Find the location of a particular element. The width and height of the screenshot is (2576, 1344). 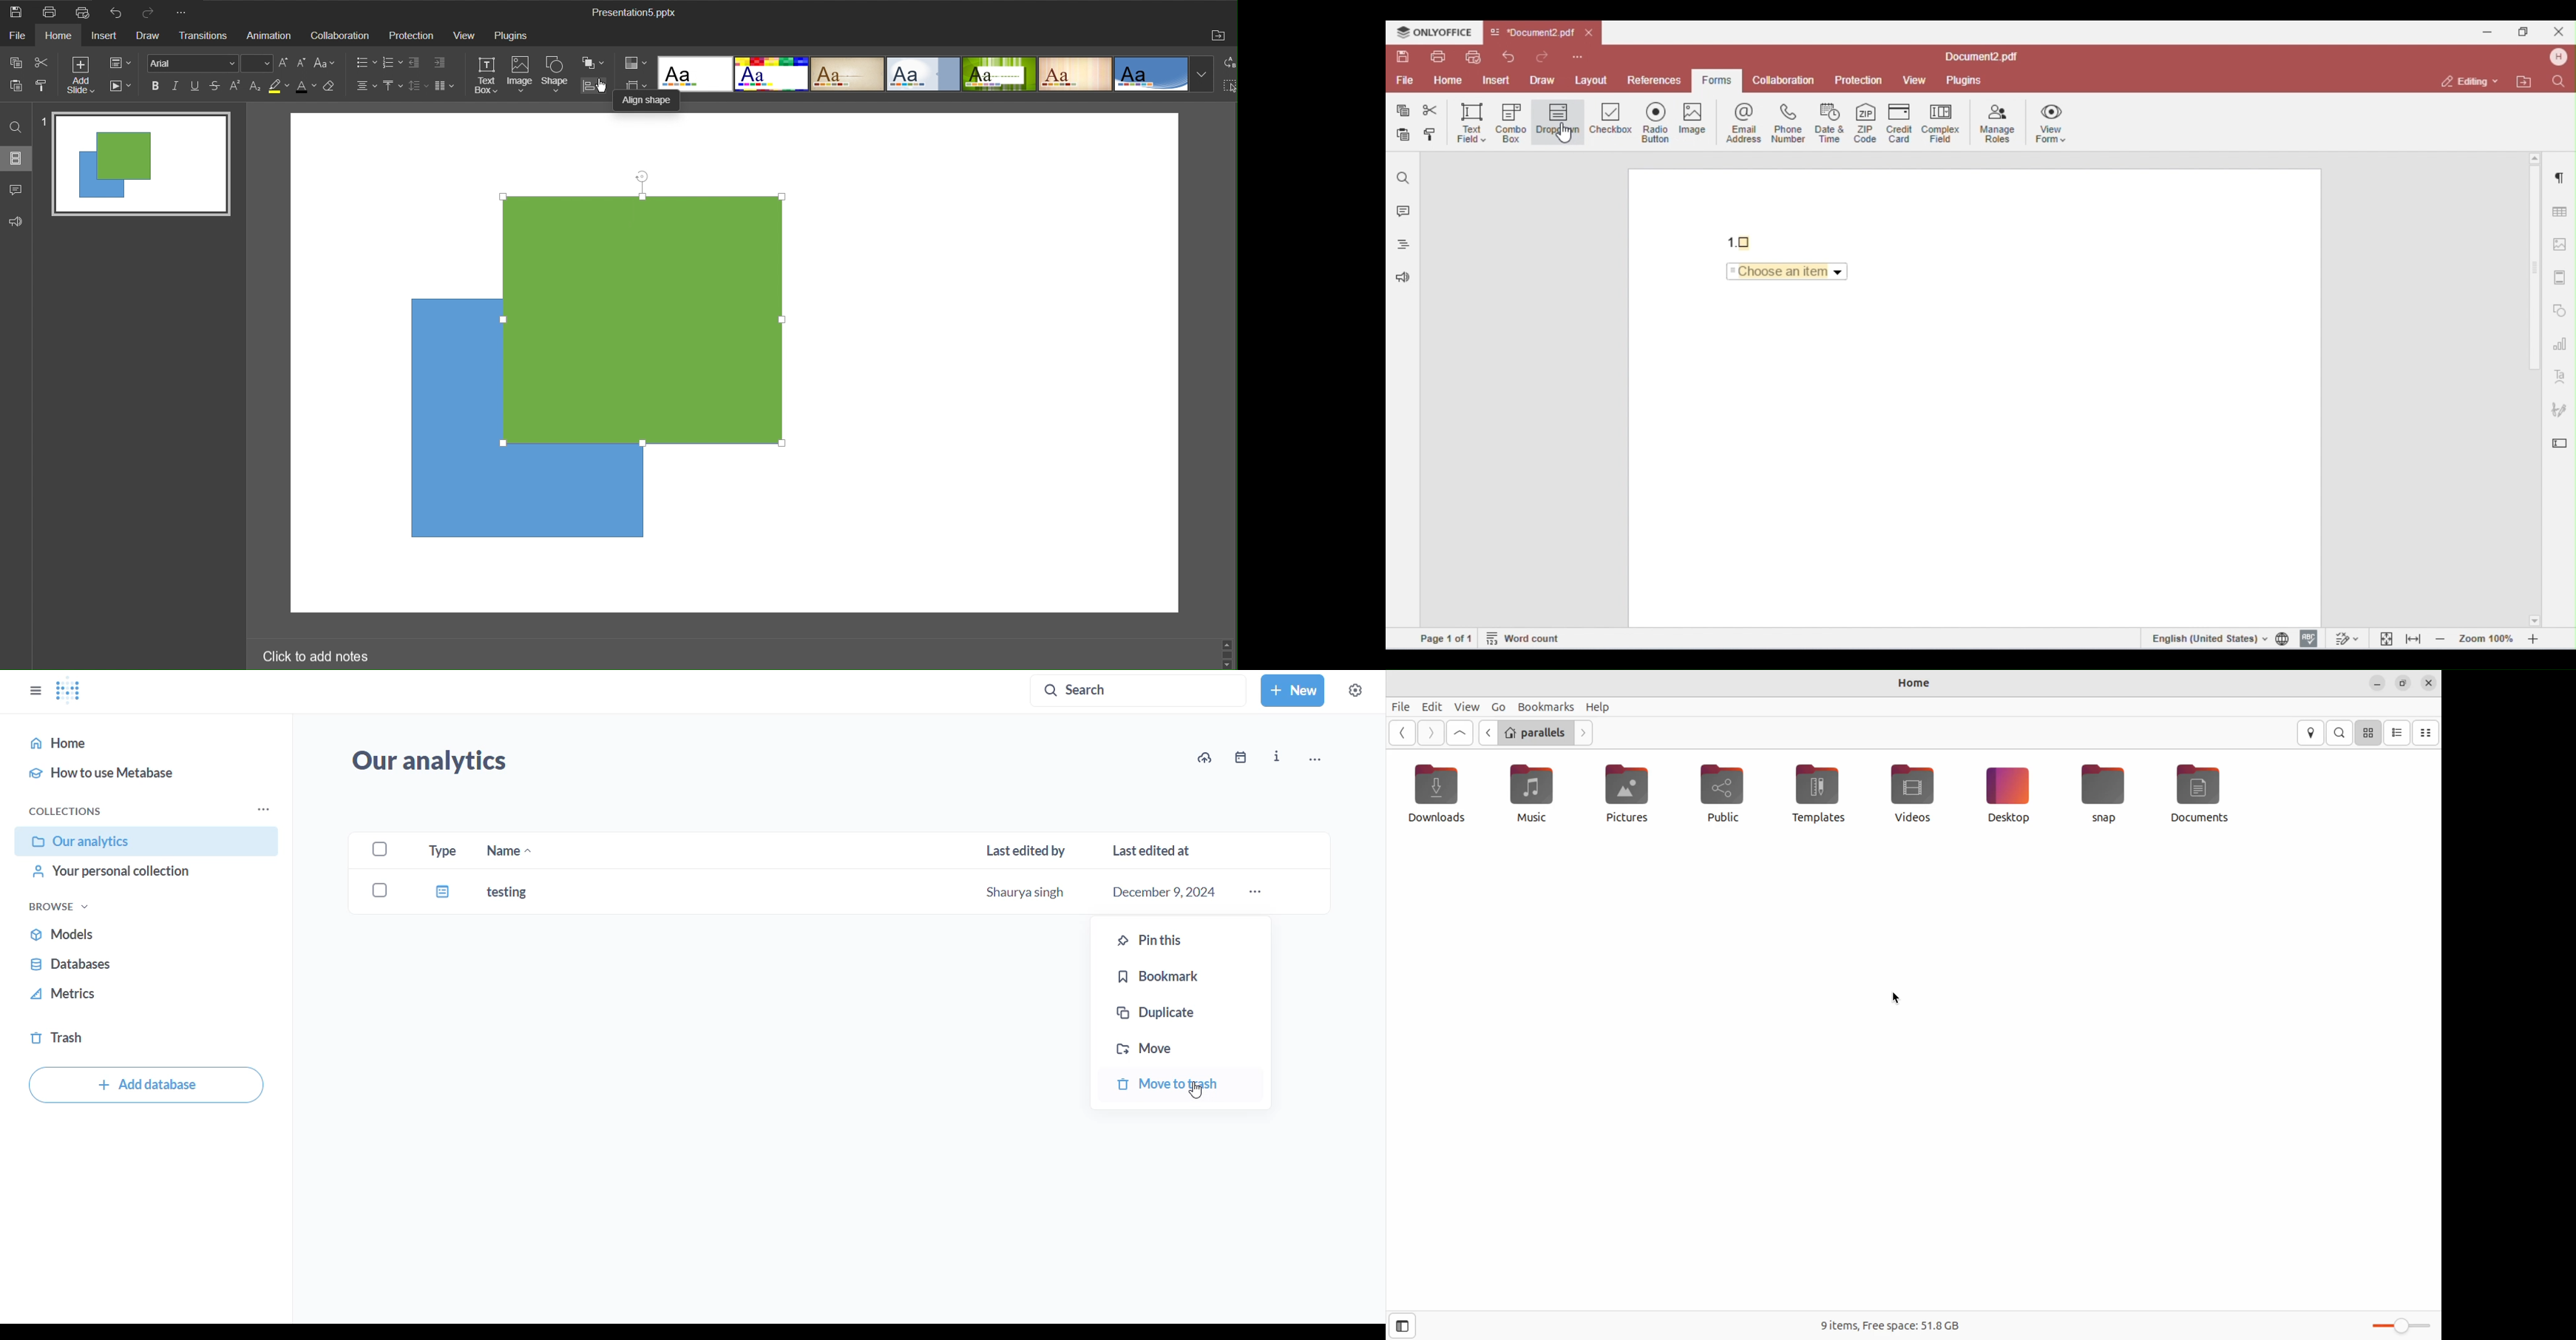

testing dashboard menu is located at coordinates (1257, 892).